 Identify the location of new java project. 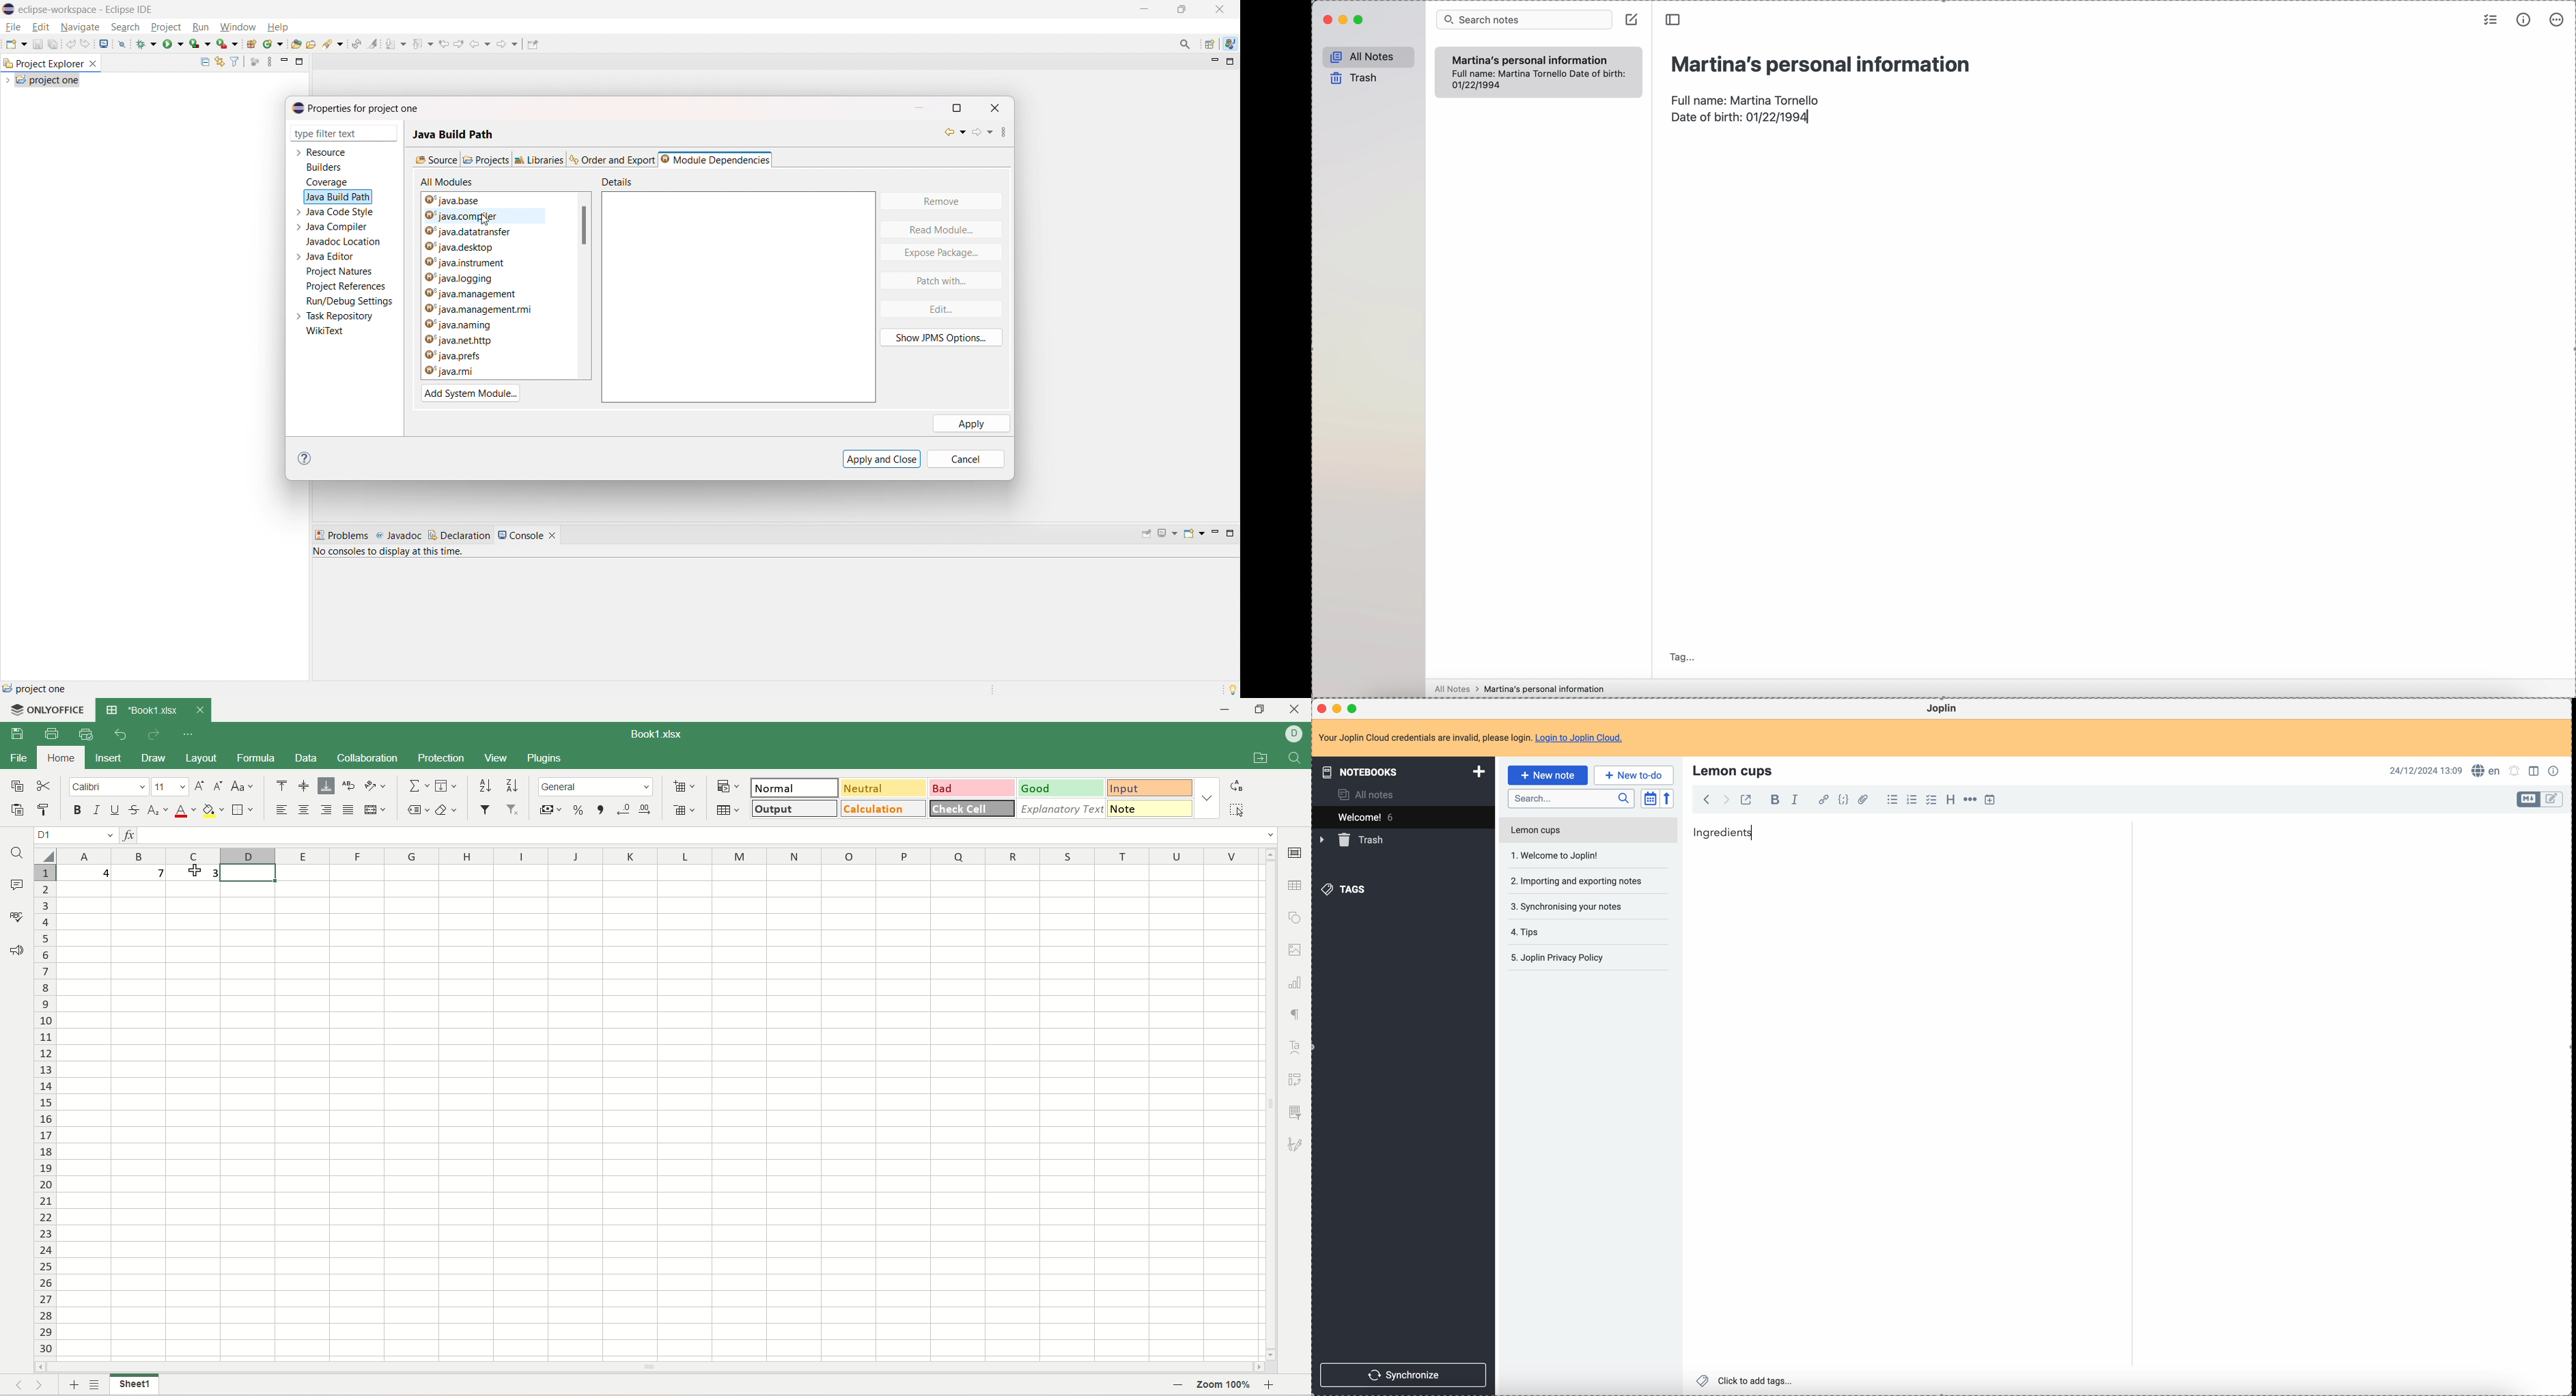
(251, 44).